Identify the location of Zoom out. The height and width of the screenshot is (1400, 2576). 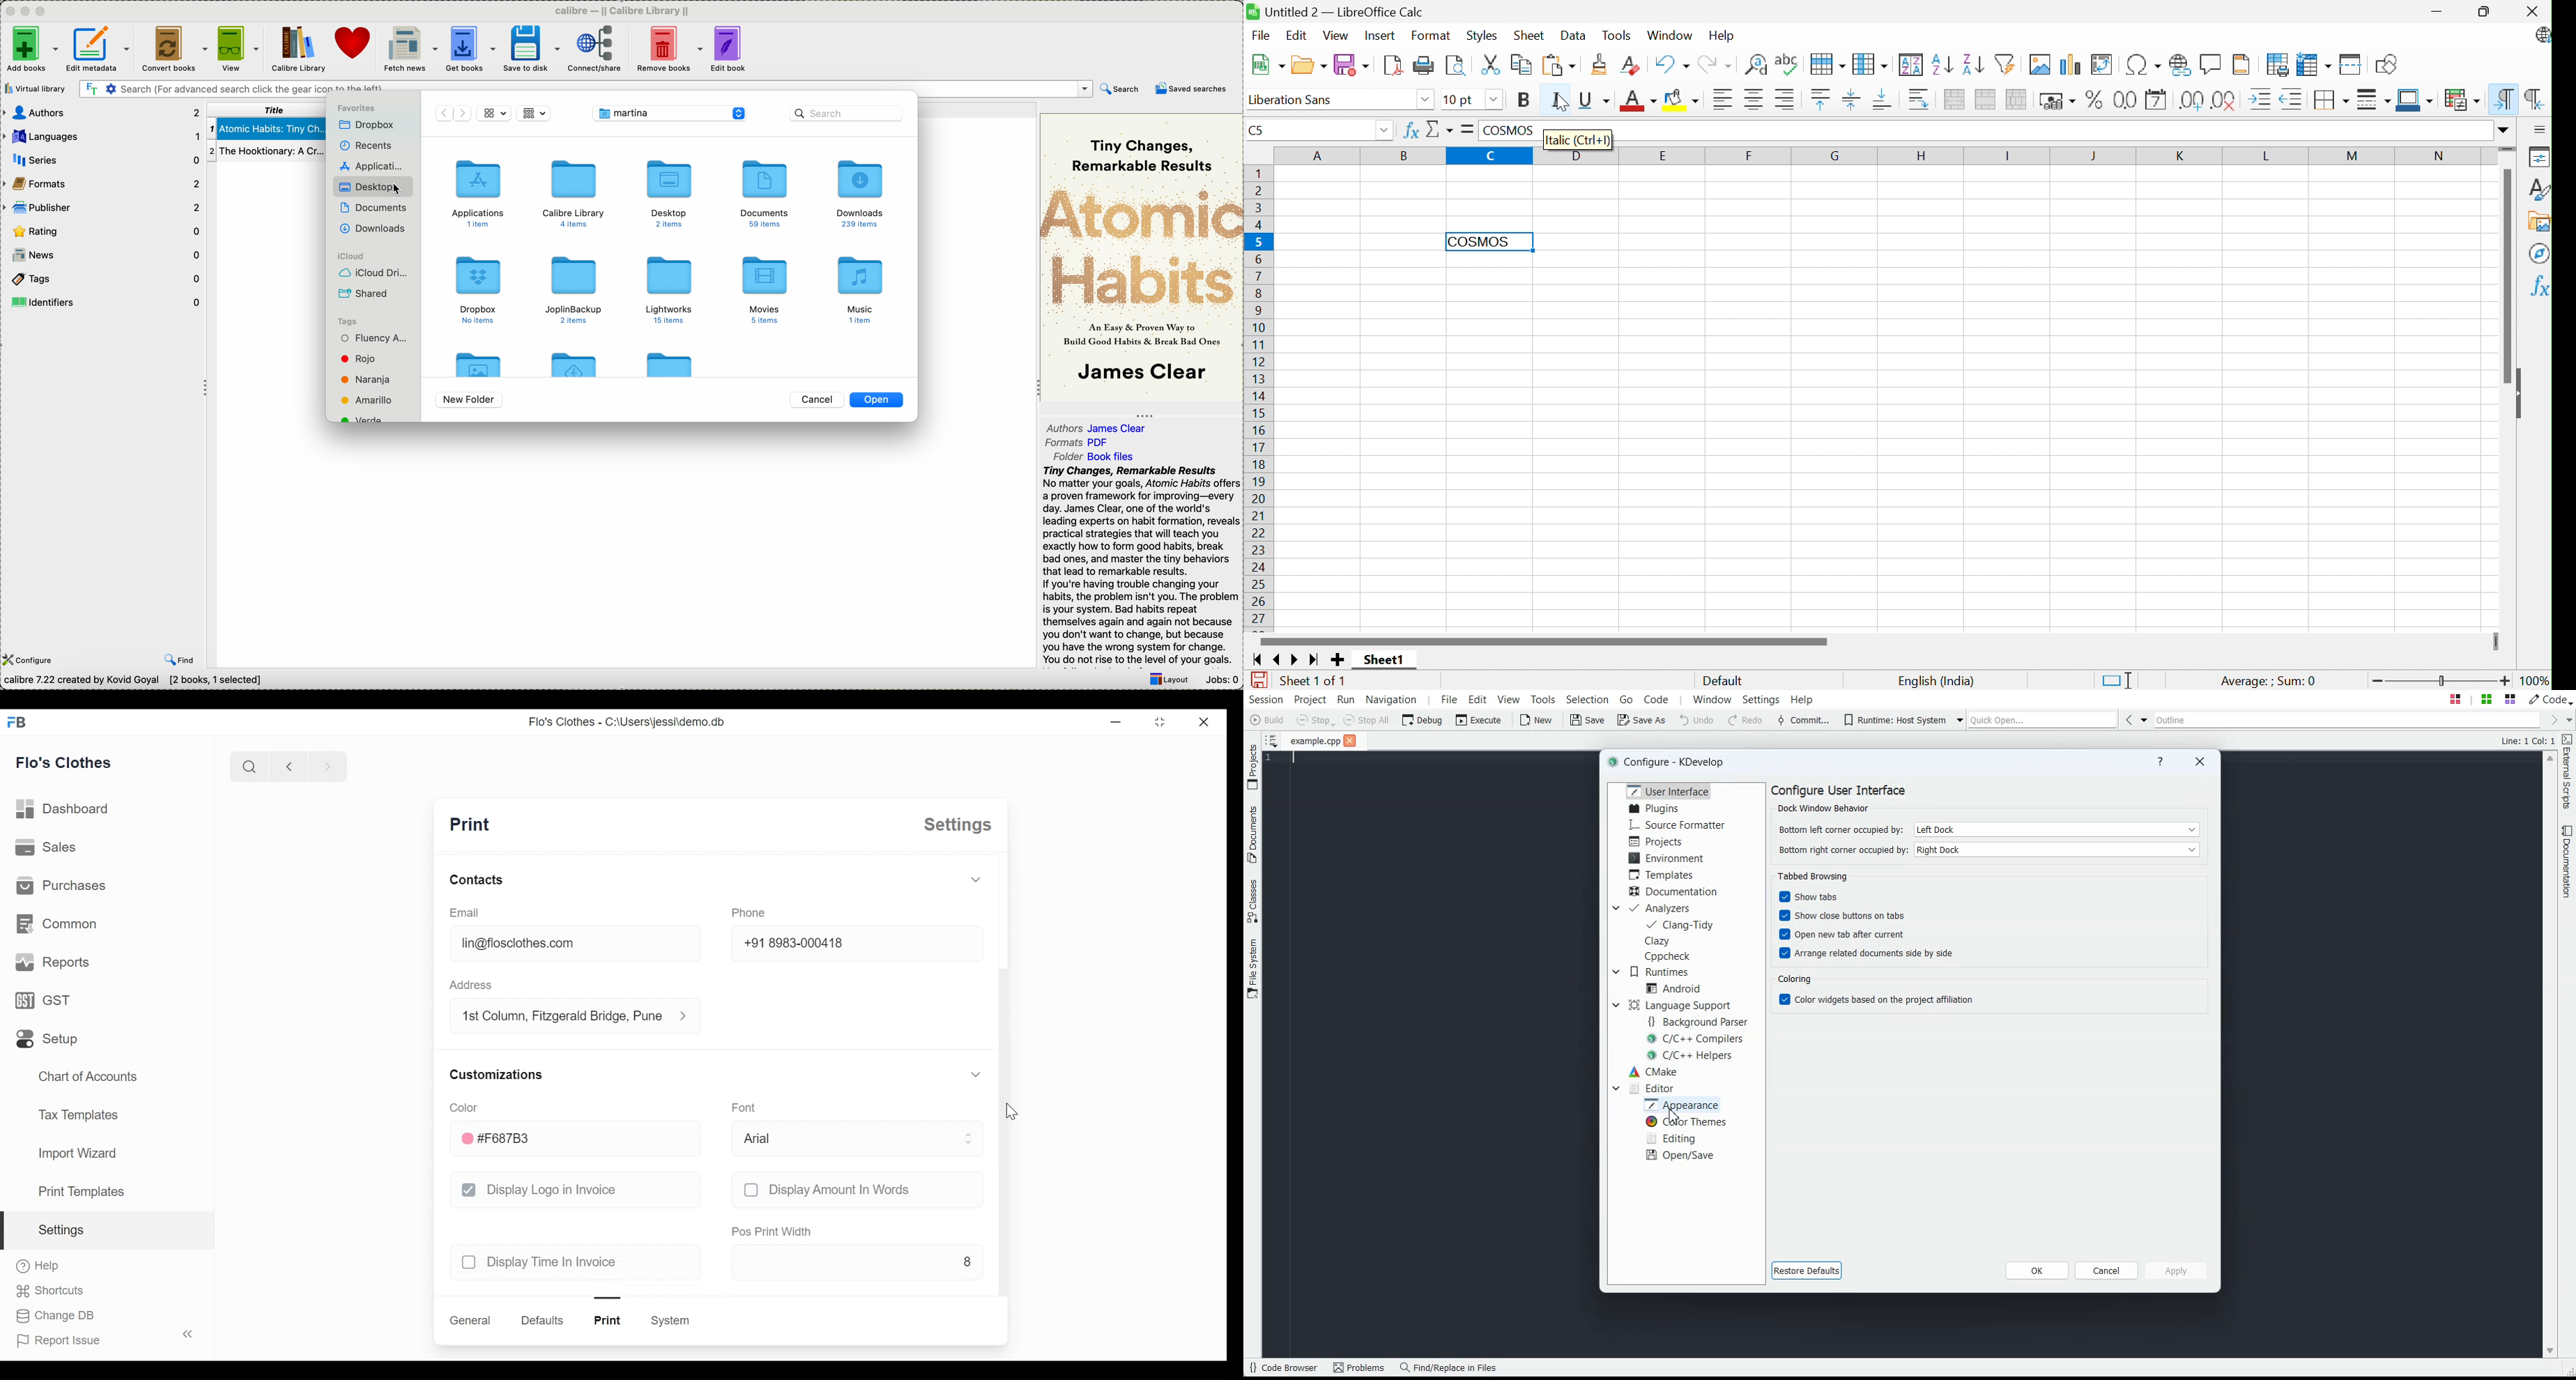
(2374, 680).